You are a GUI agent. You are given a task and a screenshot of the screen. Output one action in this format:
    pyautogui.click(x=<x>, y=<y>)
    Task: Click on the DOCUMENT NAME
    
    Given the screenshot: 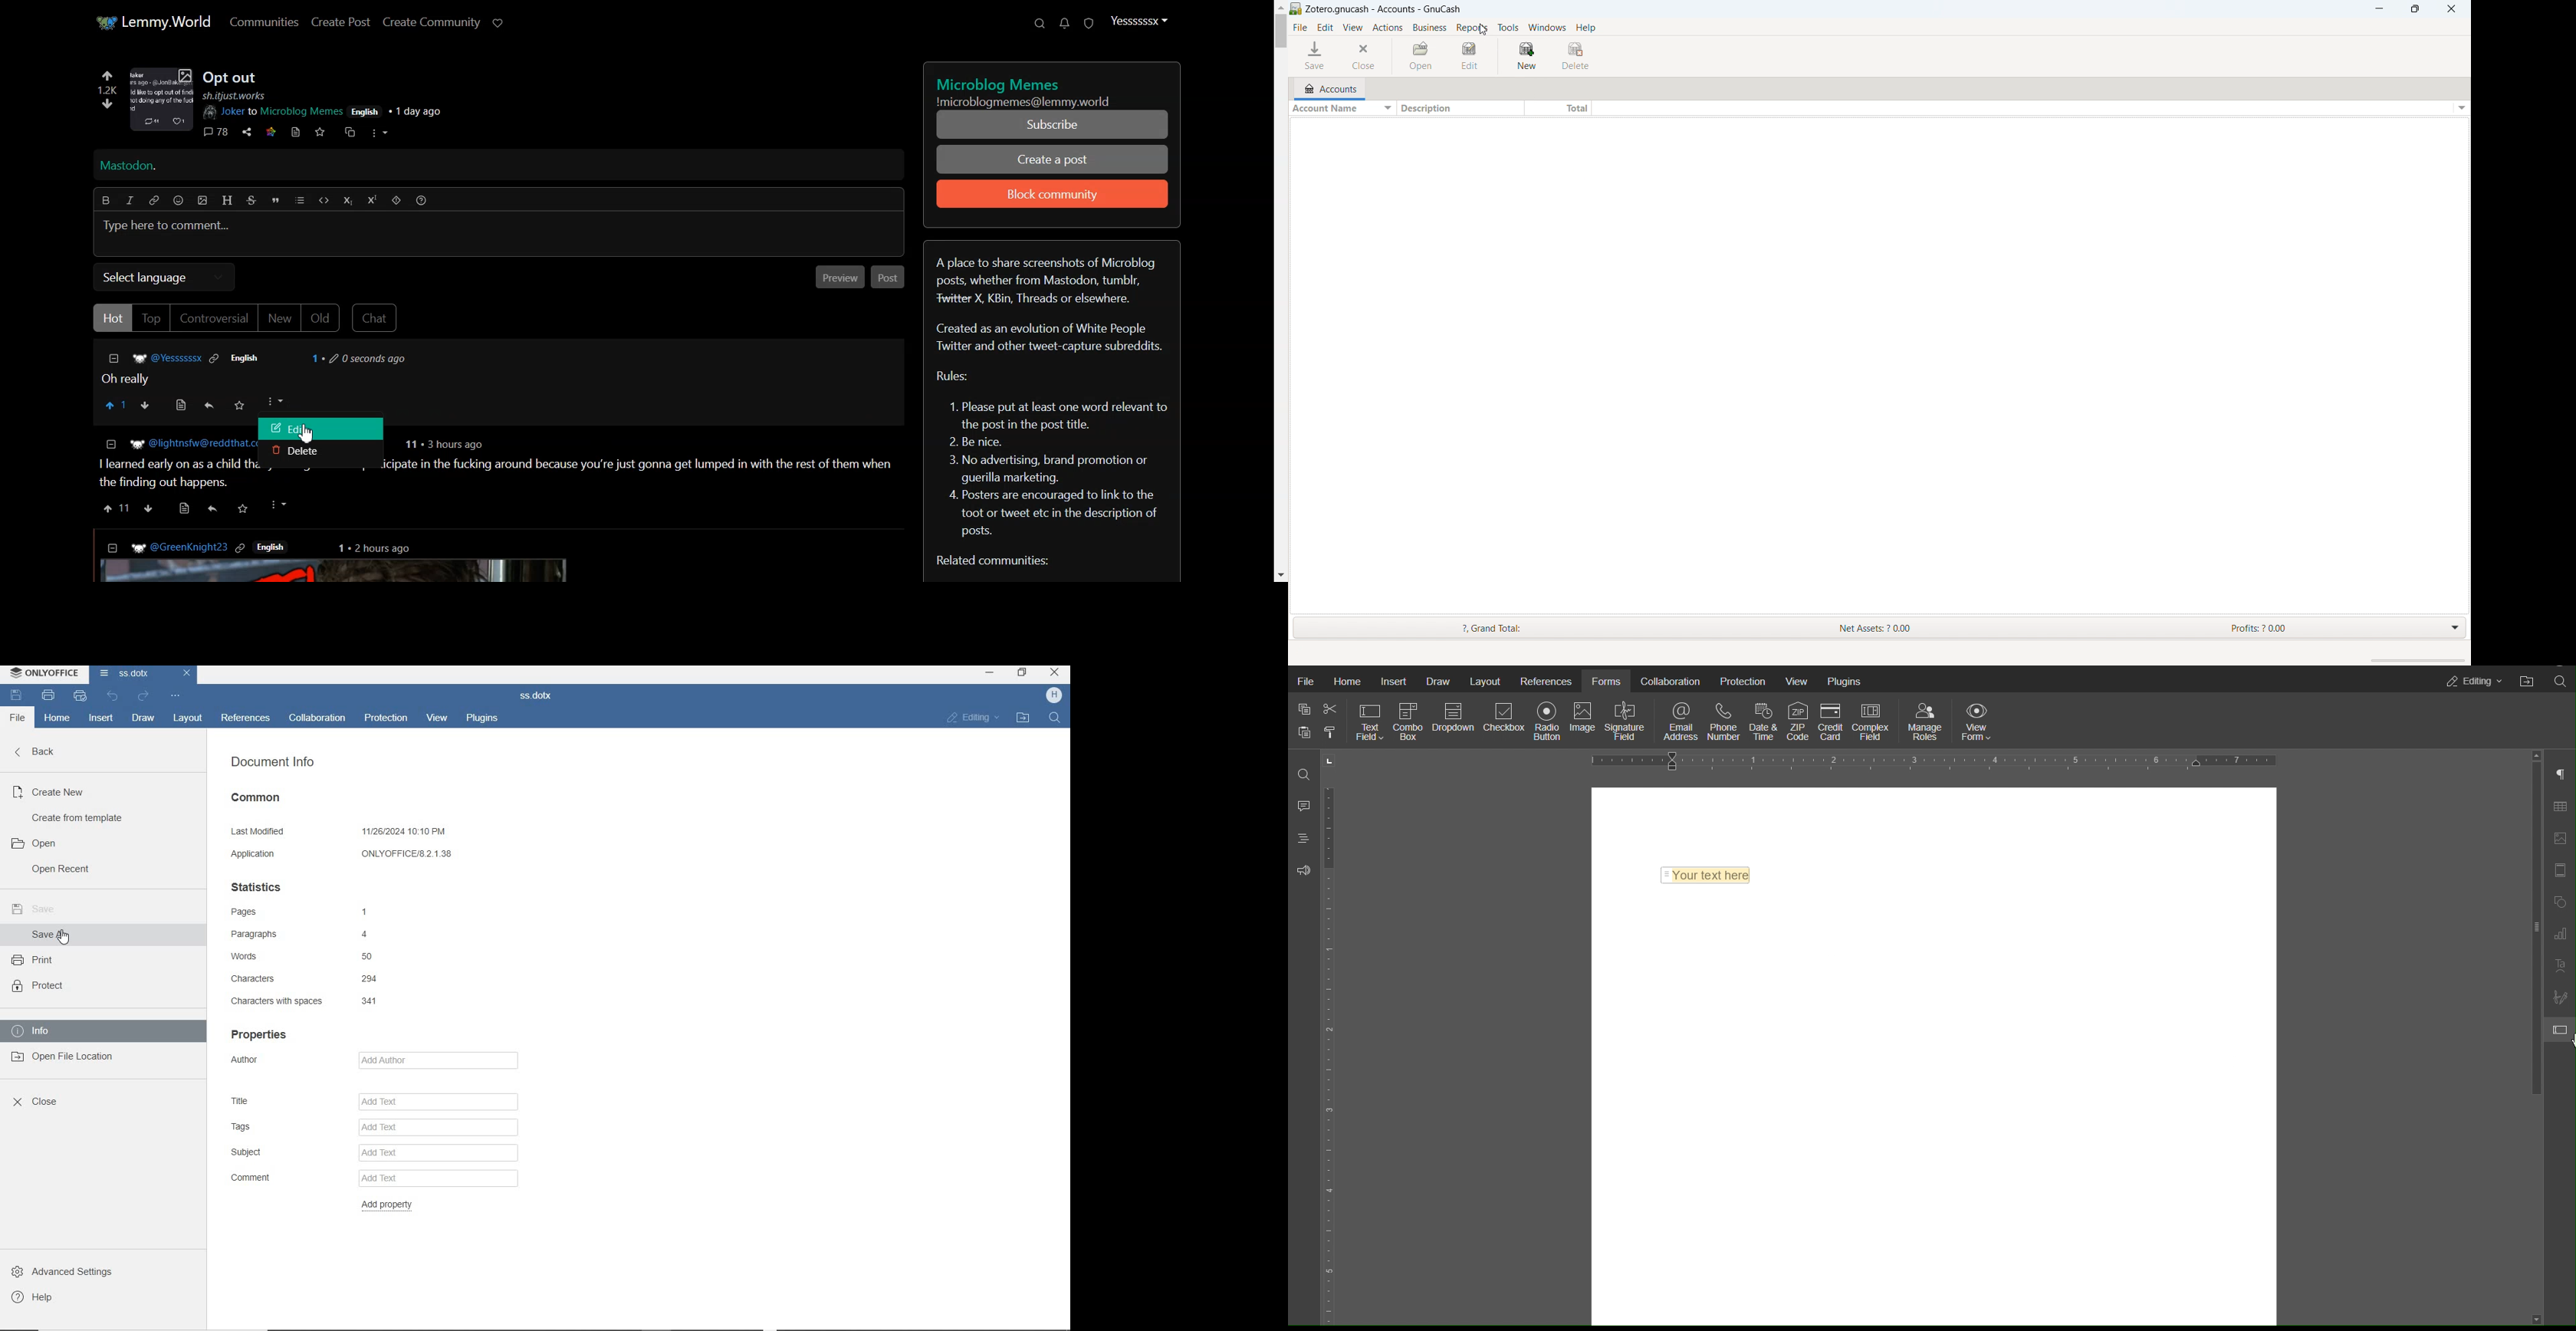 What is the action you would take?
    pyautogui.click(x=538, y=696)
    